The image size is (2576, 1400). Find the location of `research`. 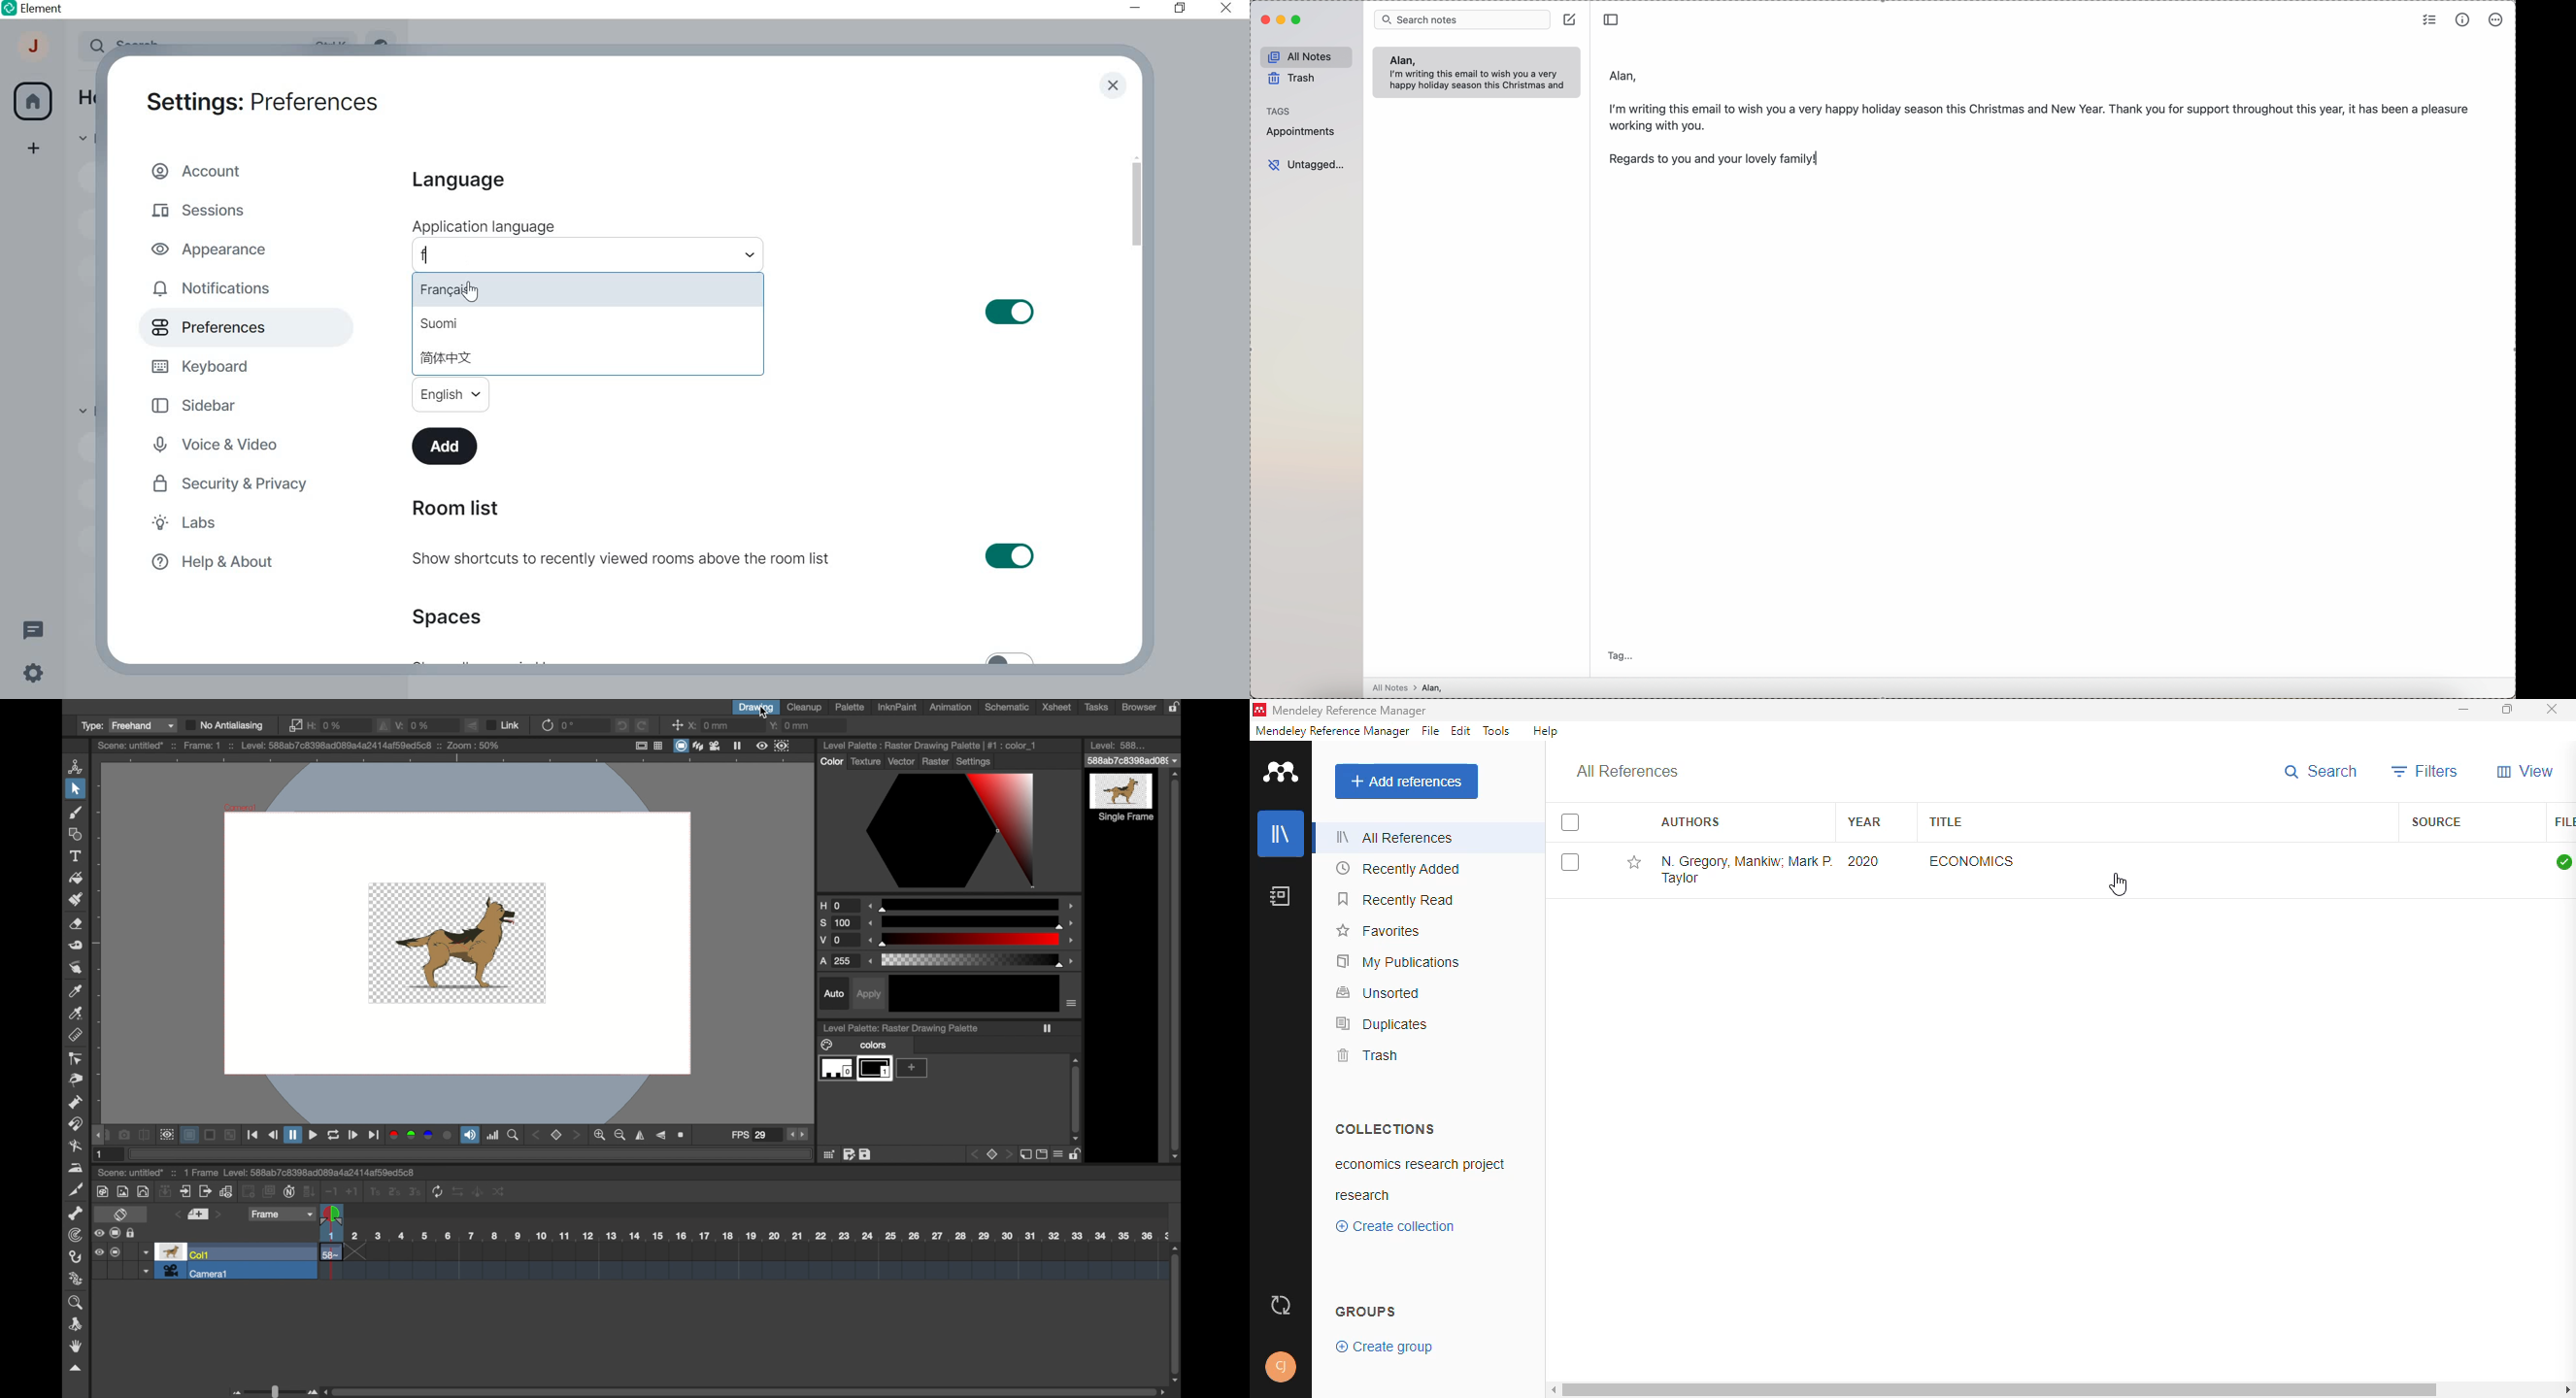

research is located at coordinates (1363, 1196).